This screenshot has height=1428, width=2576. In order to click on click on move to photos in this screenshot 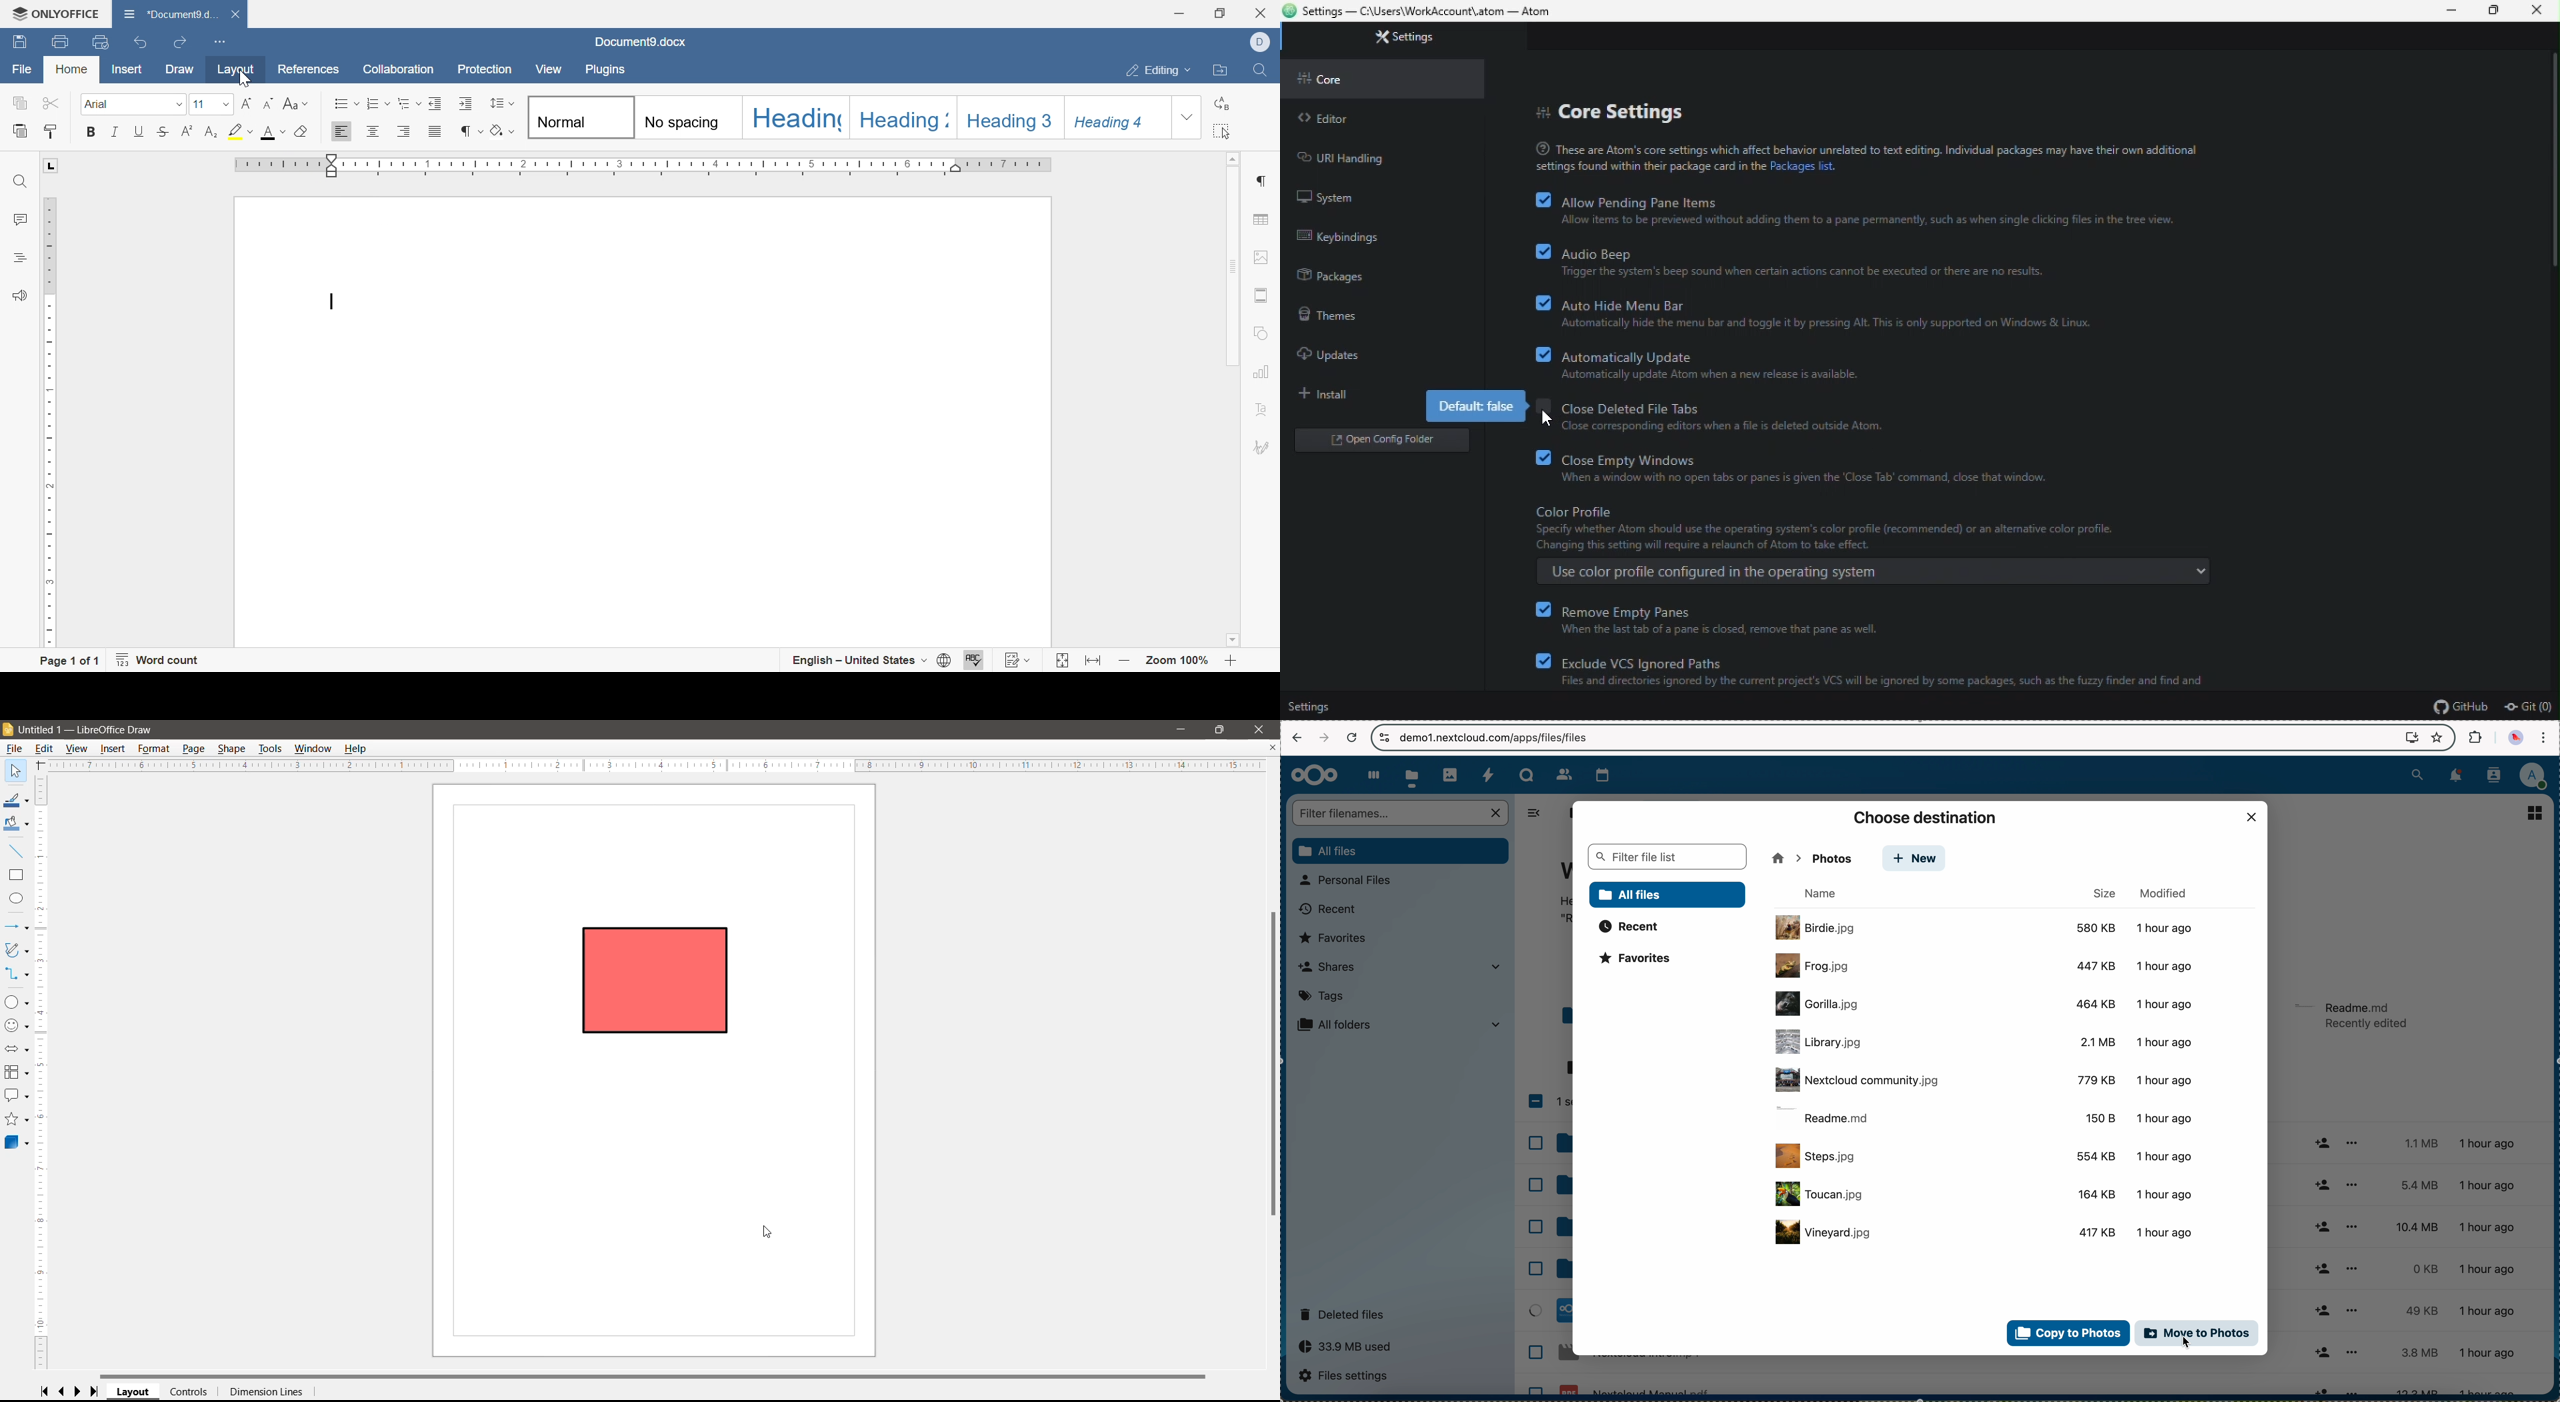, I will do `click(2197, 1335)`.